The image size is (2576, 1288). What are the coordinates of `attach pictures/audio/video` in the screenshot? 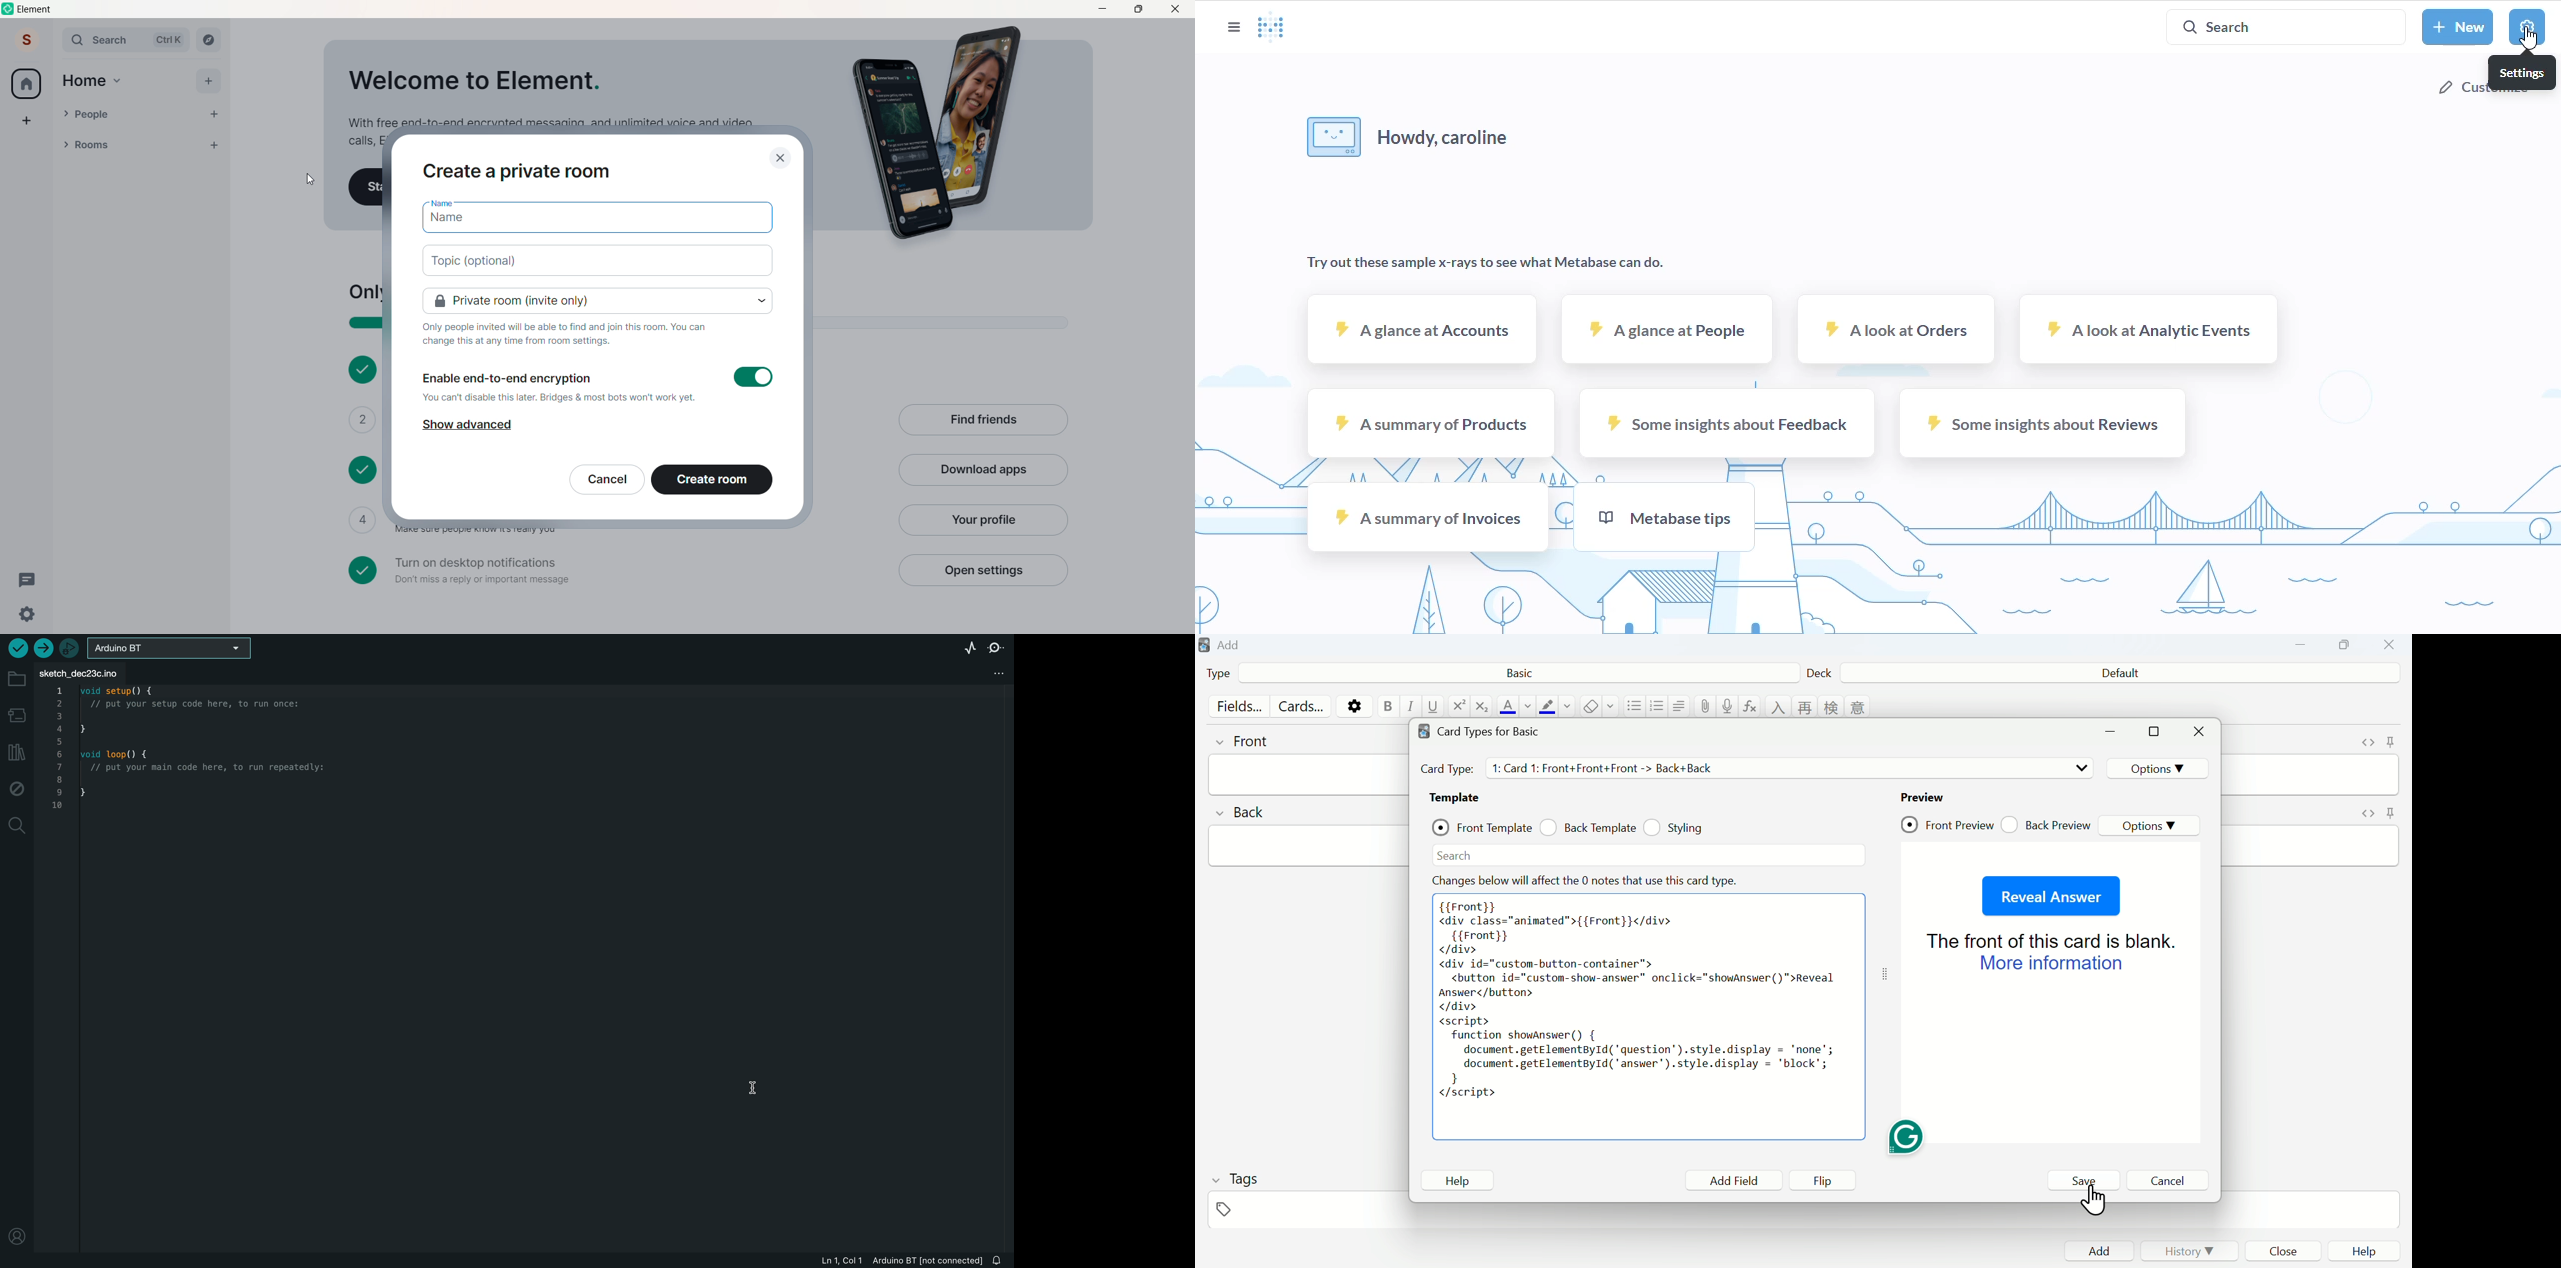 It's located at (1705, 706).